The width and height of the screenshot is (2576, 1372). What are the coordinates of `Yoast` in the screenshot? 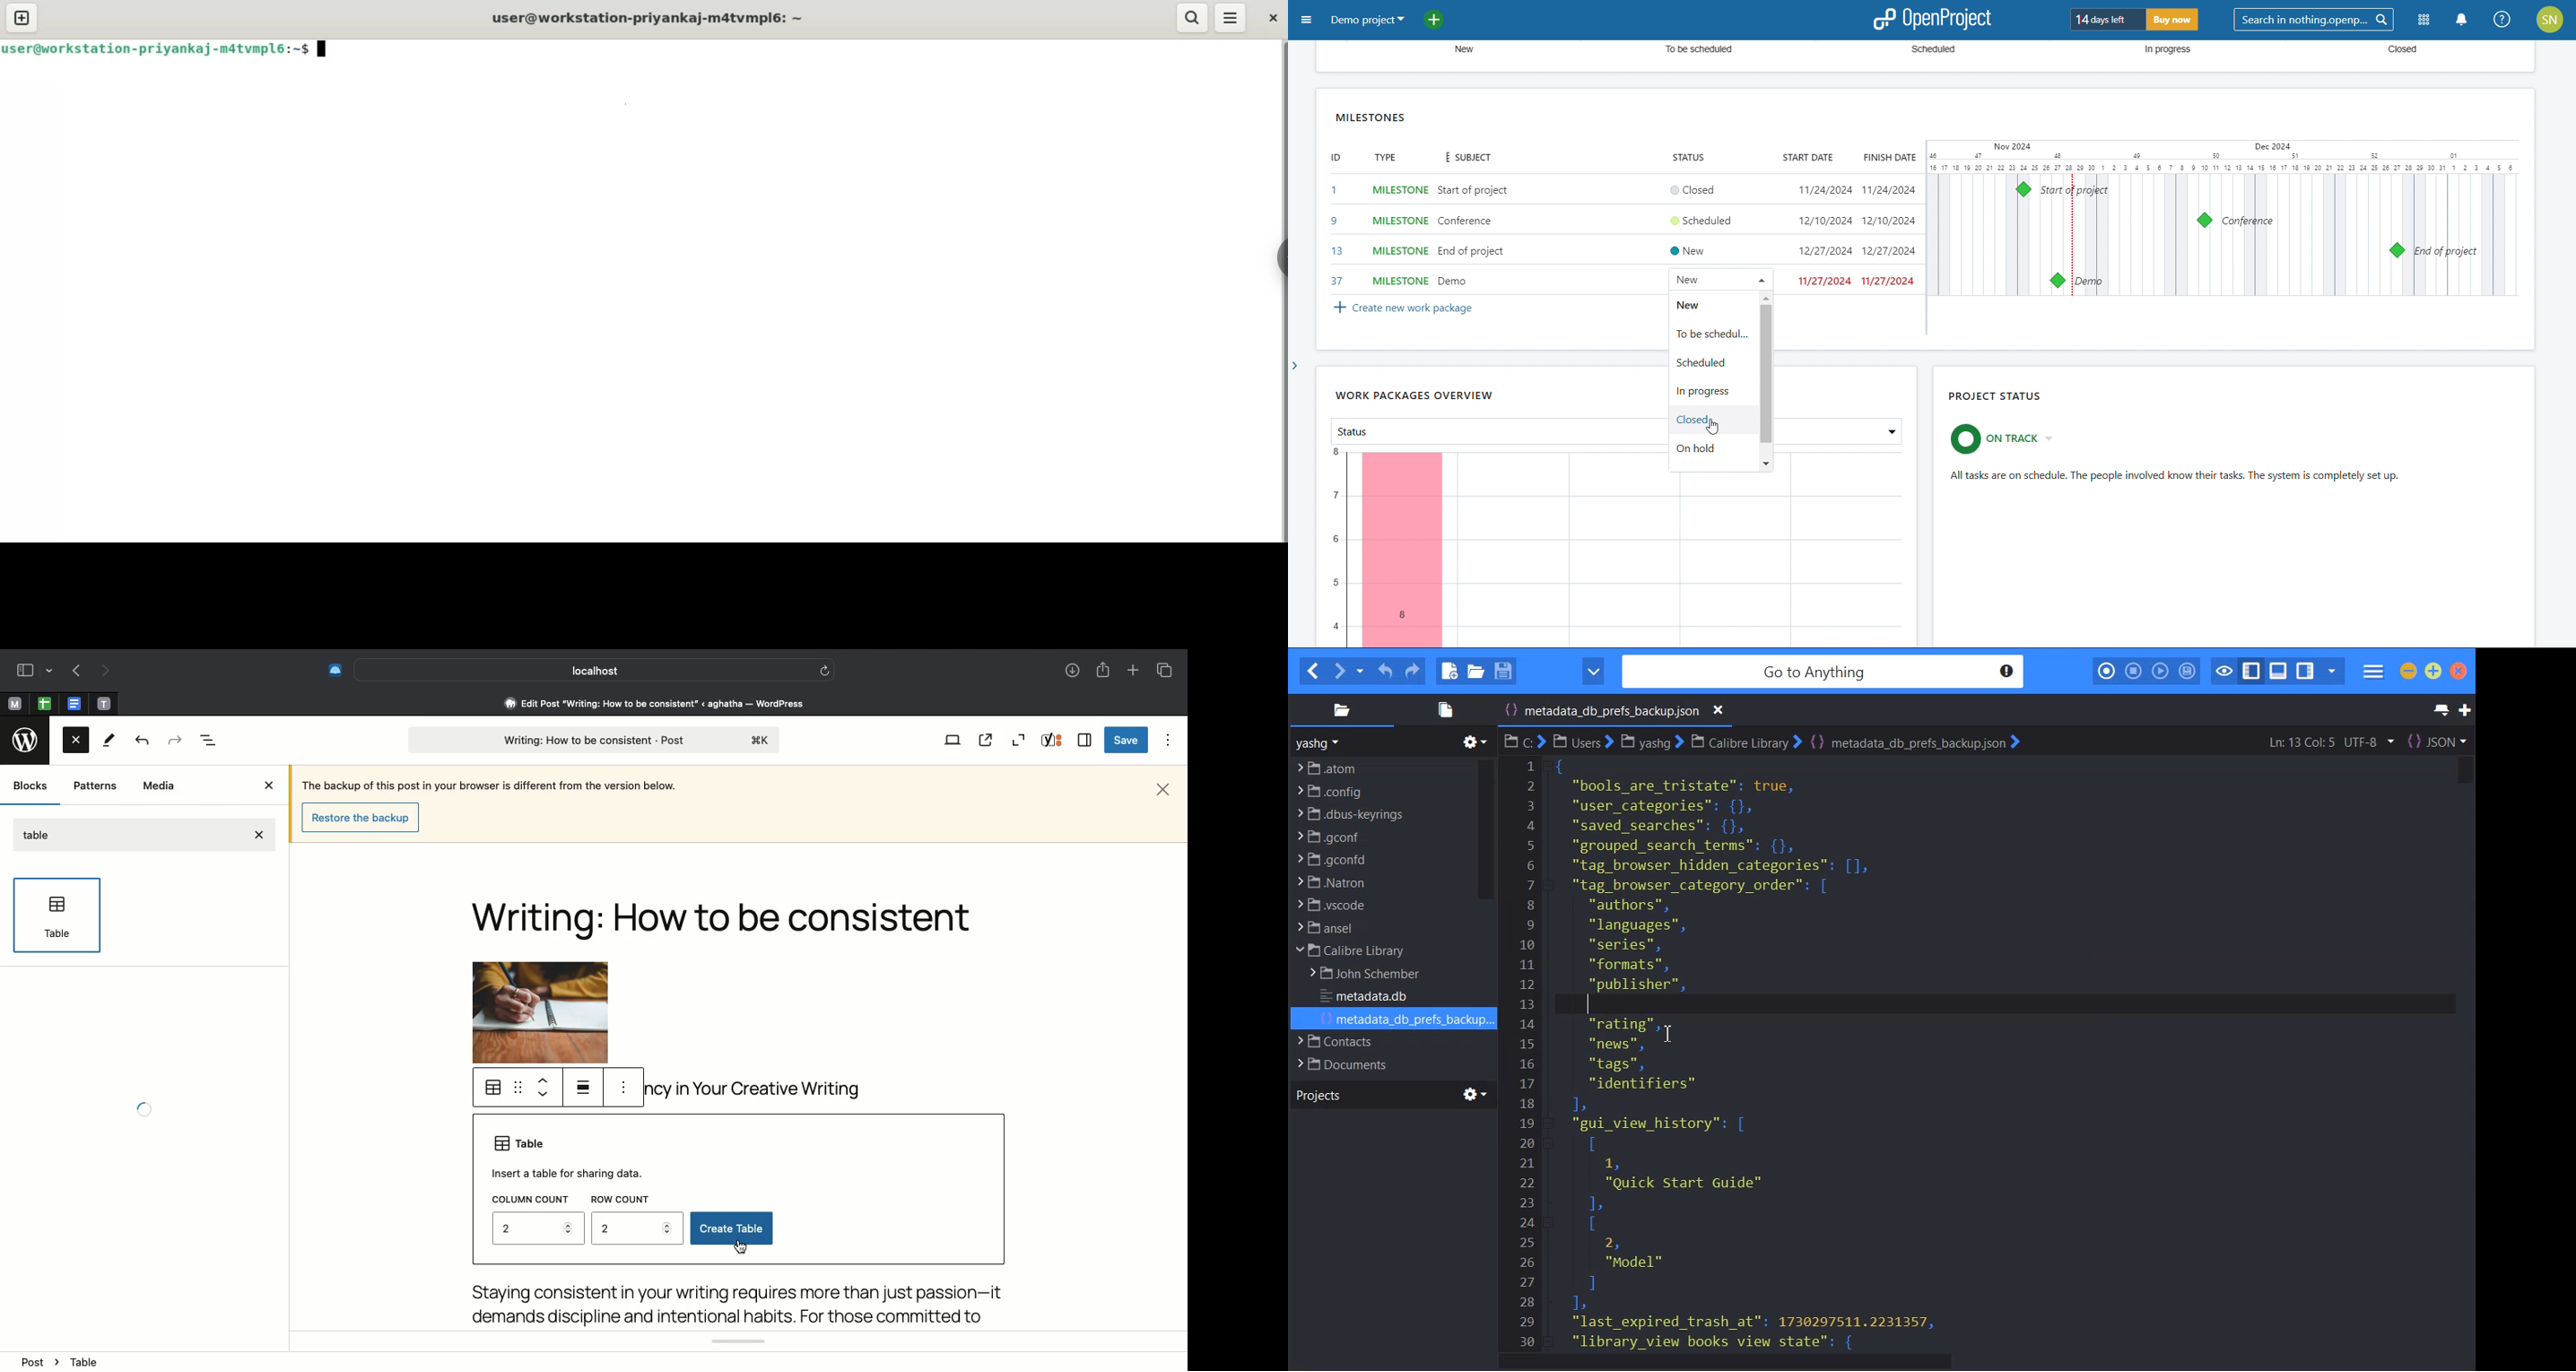 It's located at (1054, 741).